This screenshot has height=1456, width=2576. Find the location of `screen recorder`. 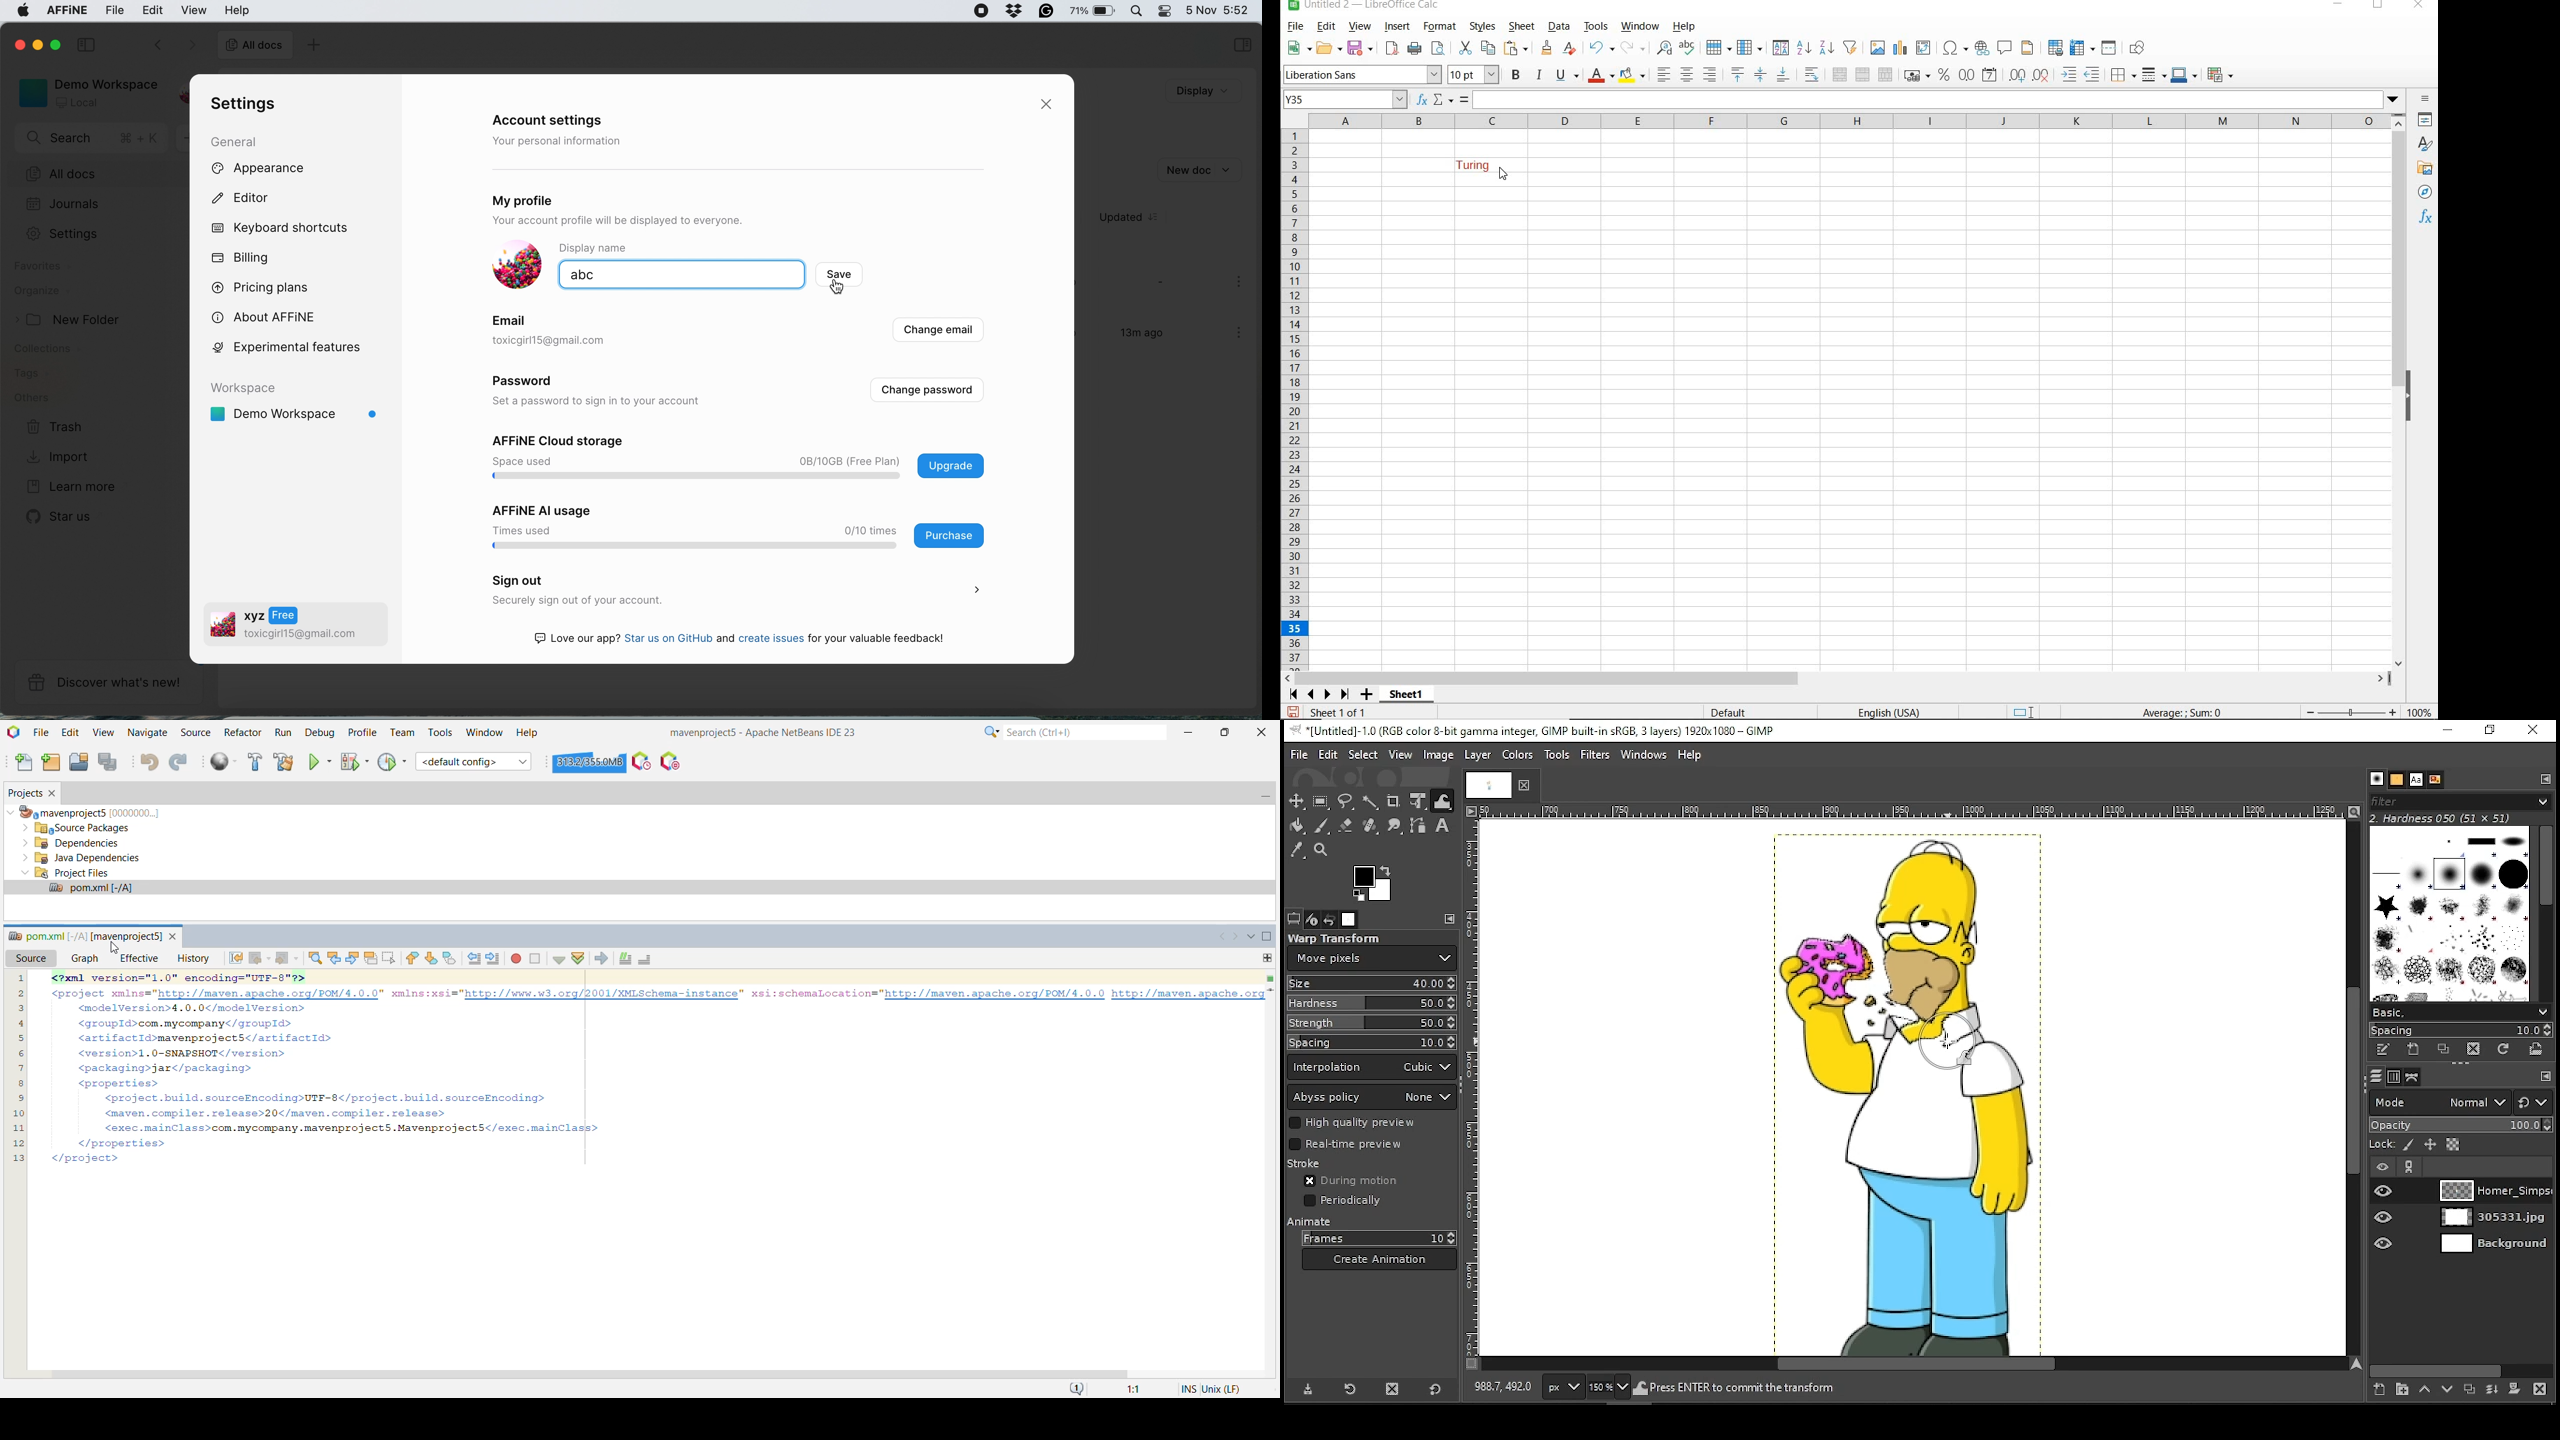

screen recorder is located at coordinates (976, 11).